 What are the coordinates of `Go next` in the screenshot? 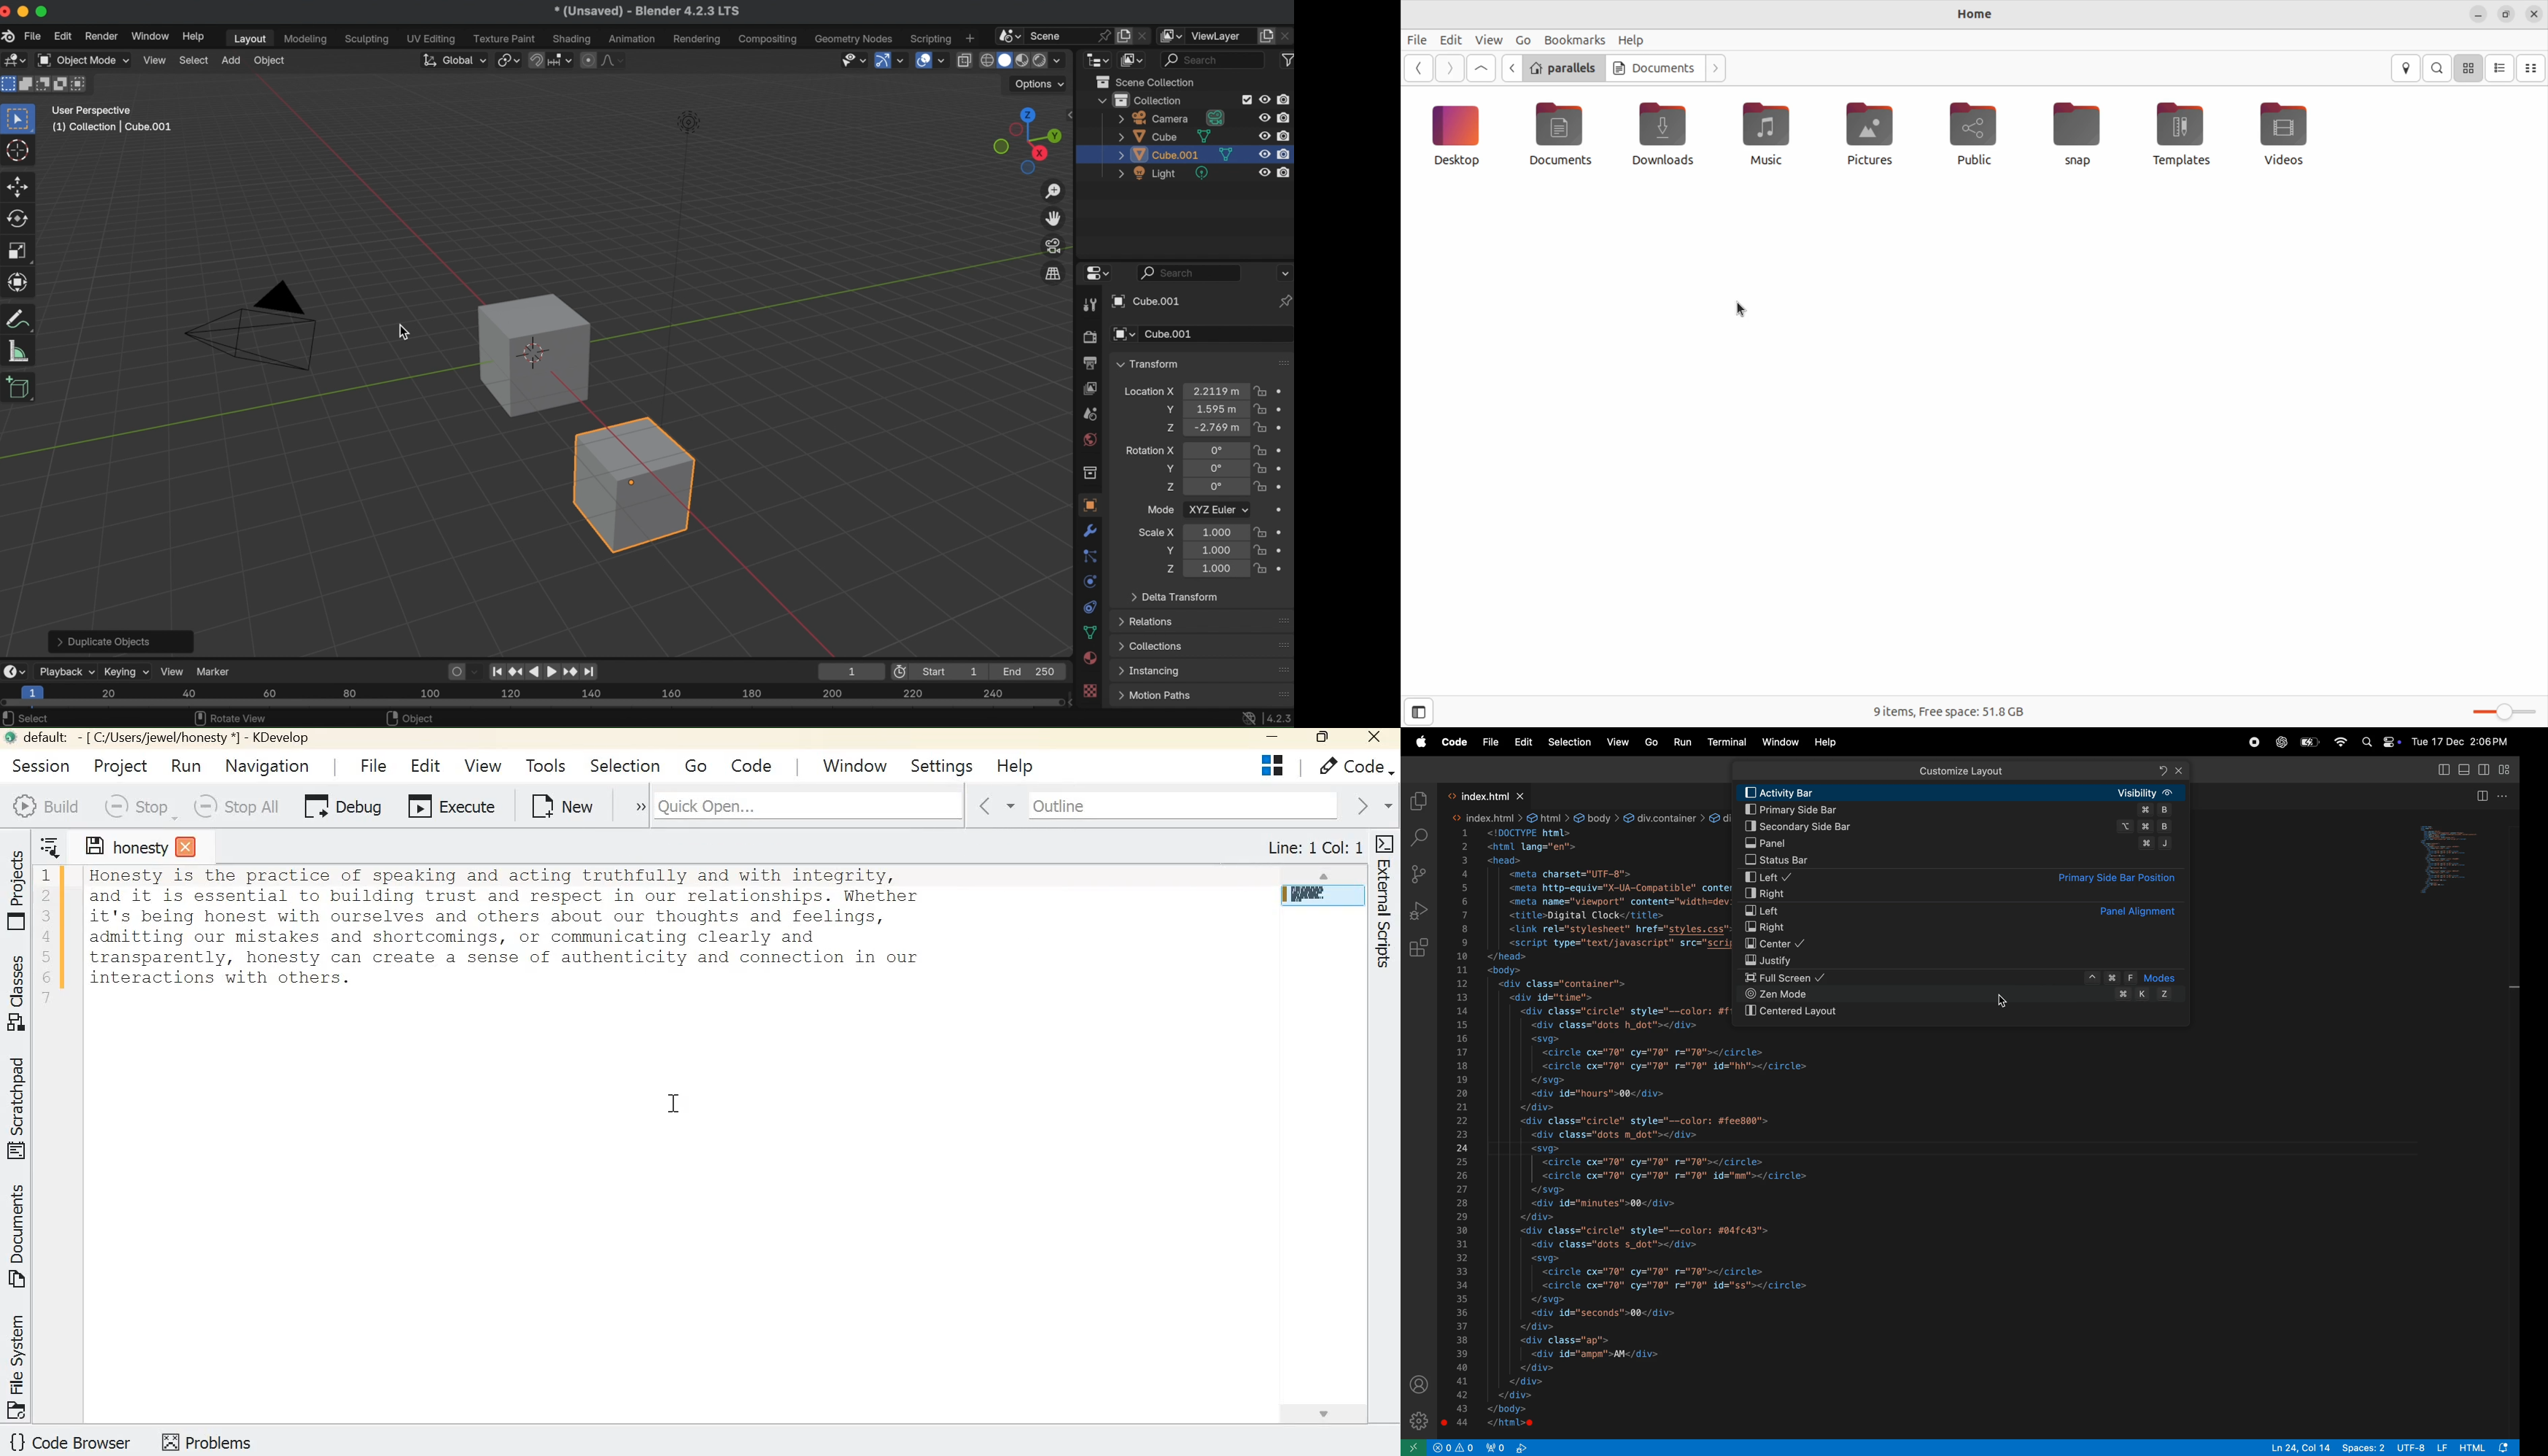 It's located at (1449, 68).